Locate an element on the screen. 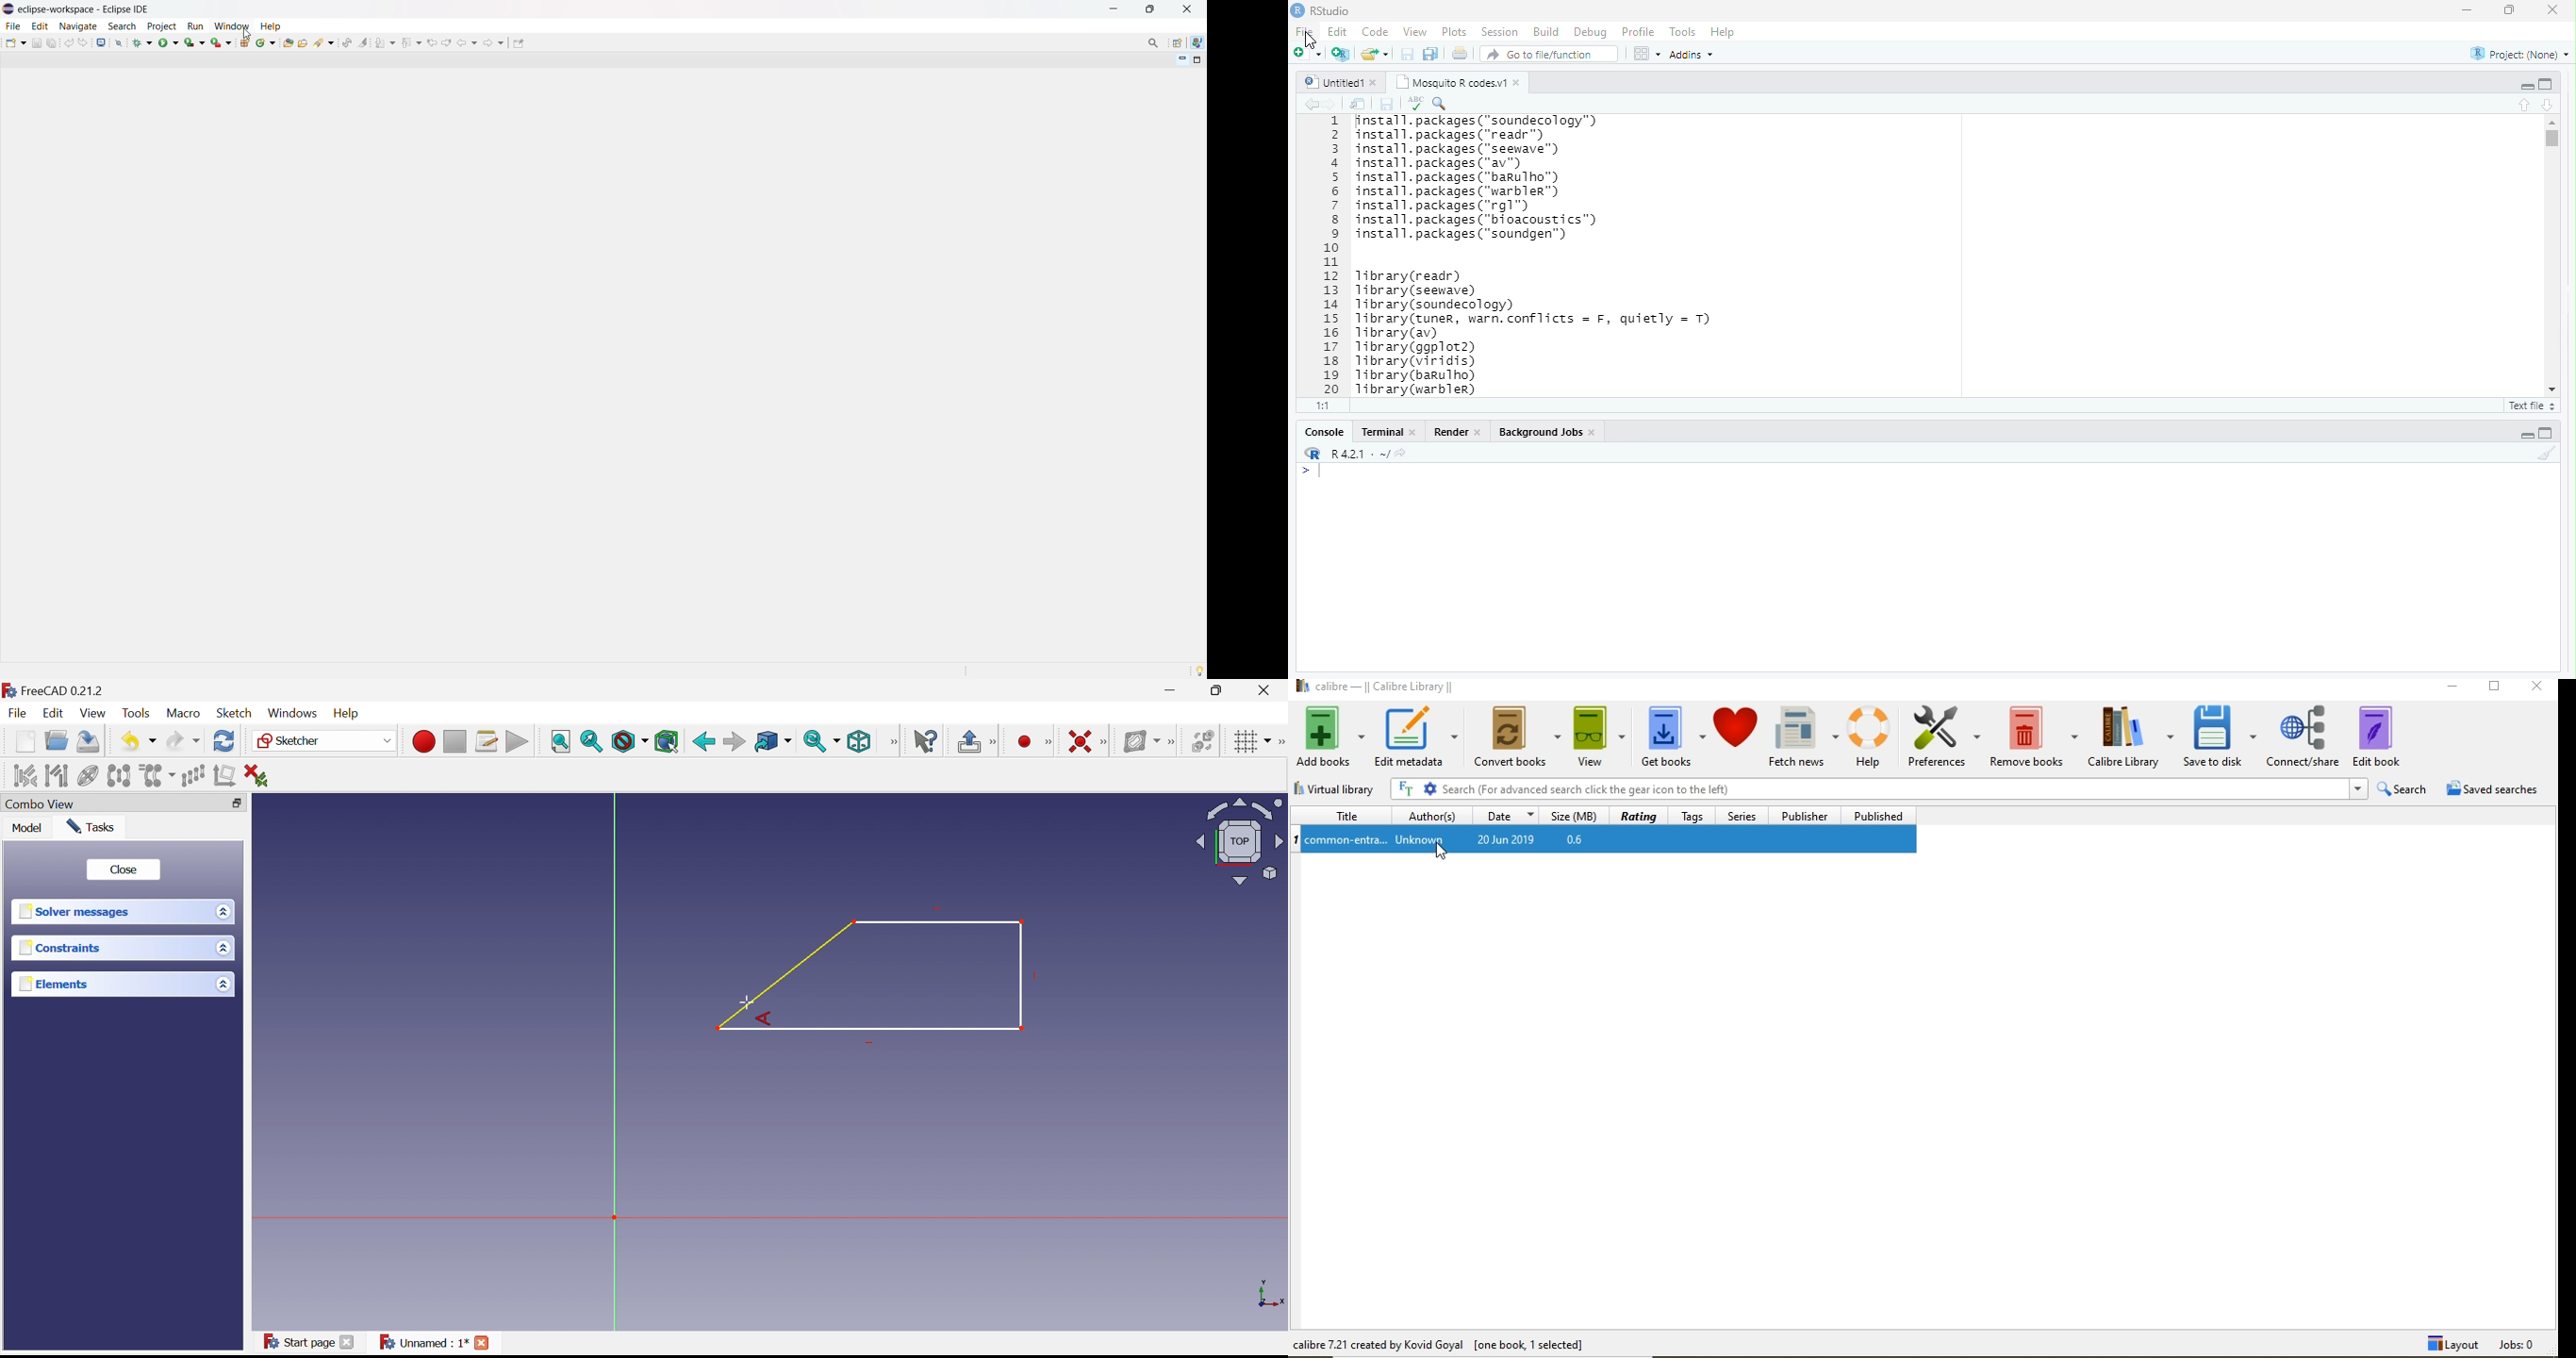 The image size is (2576, 1372). Combo View is located at coordinates (42, 804).